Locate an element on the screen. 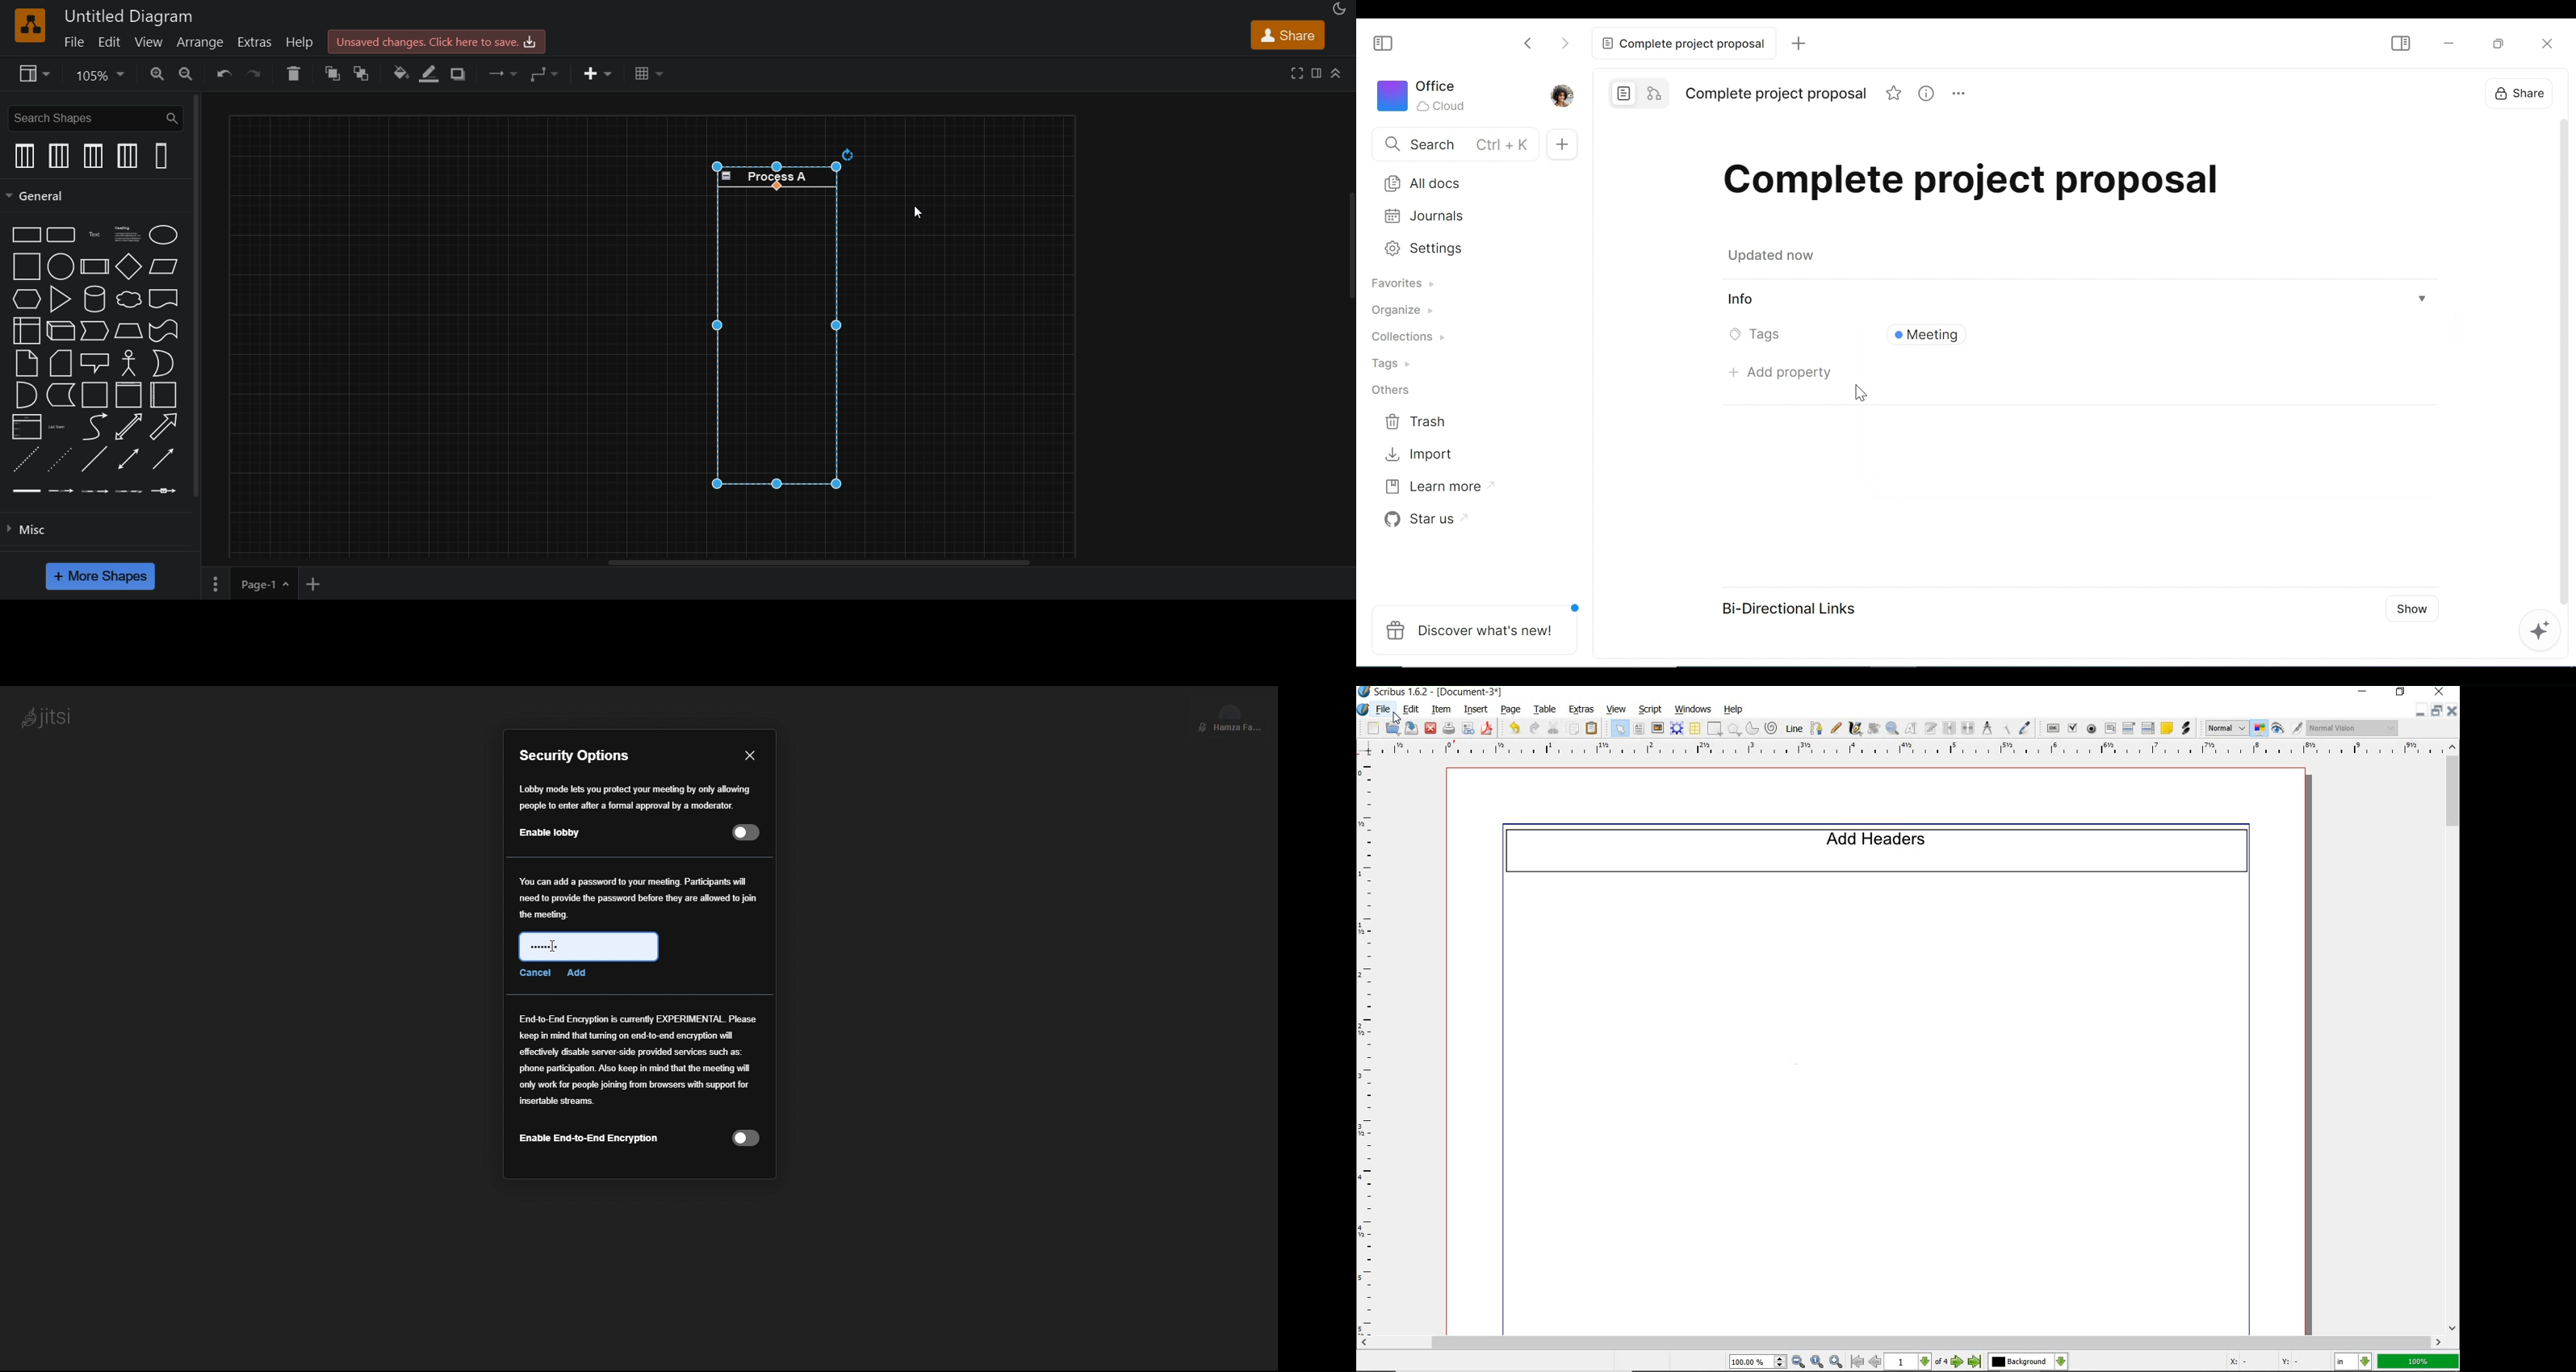  spiral is located at coordinates (1772, 727).